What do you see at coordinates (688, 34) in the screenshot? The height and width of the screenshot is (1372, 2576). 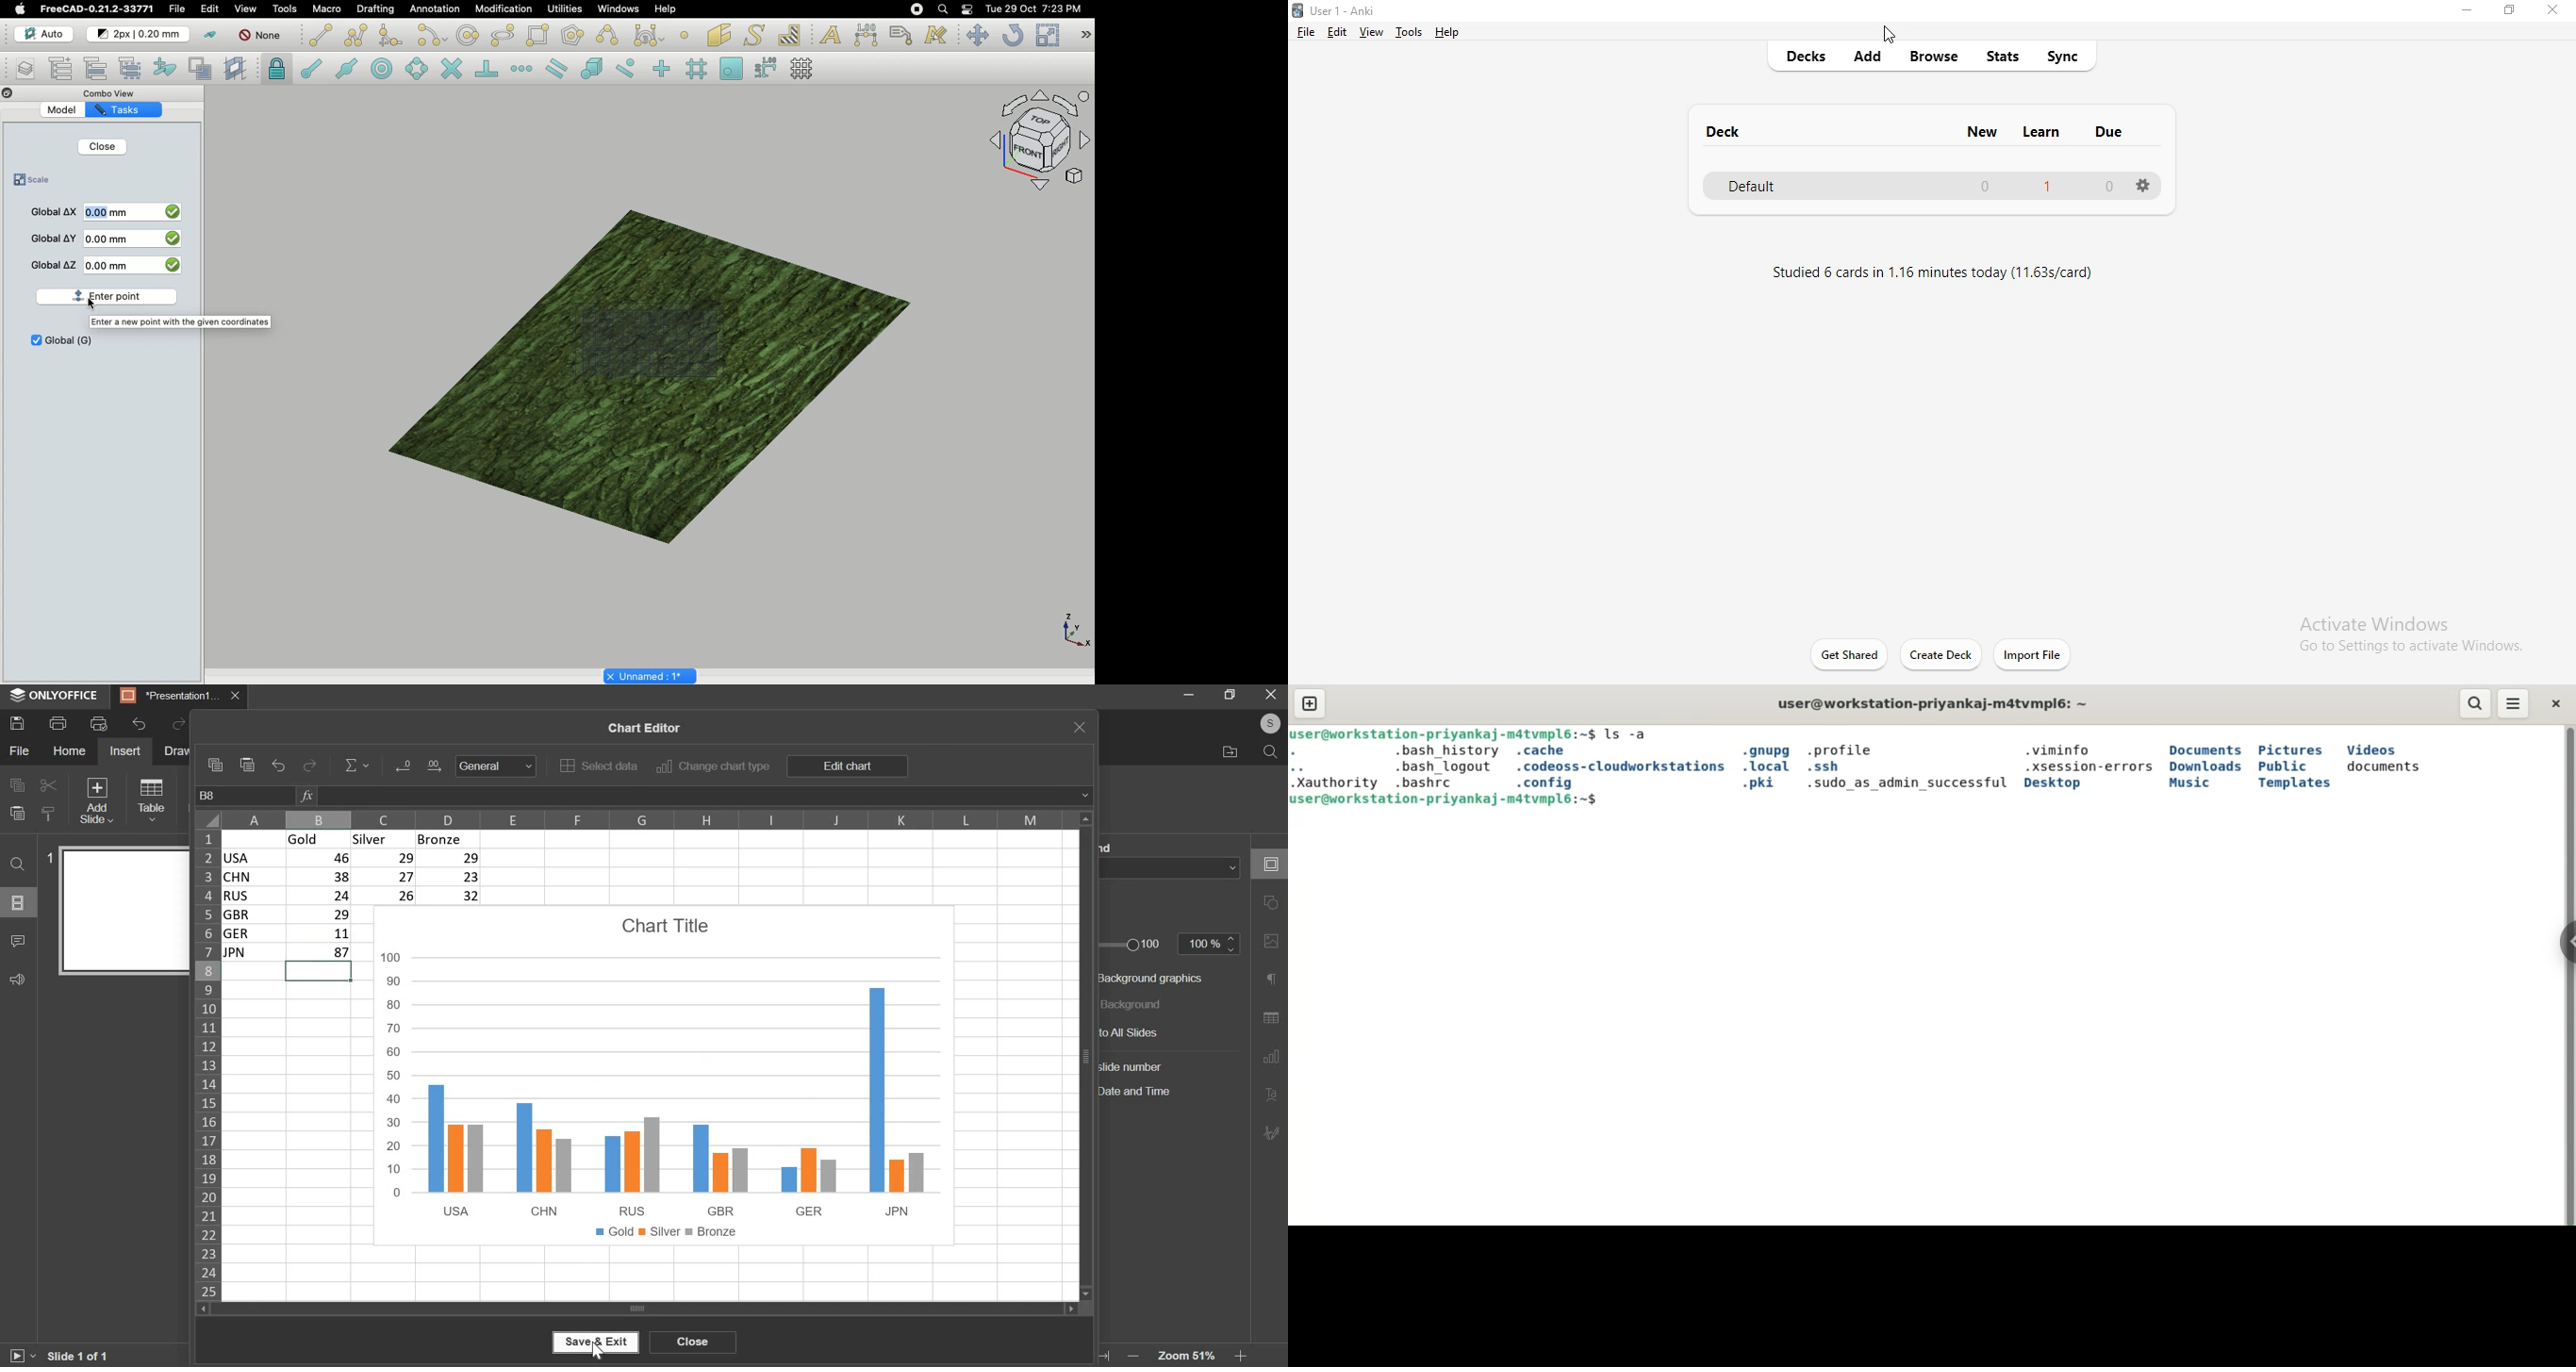 I see `Point` at bounding box center [688, 34].